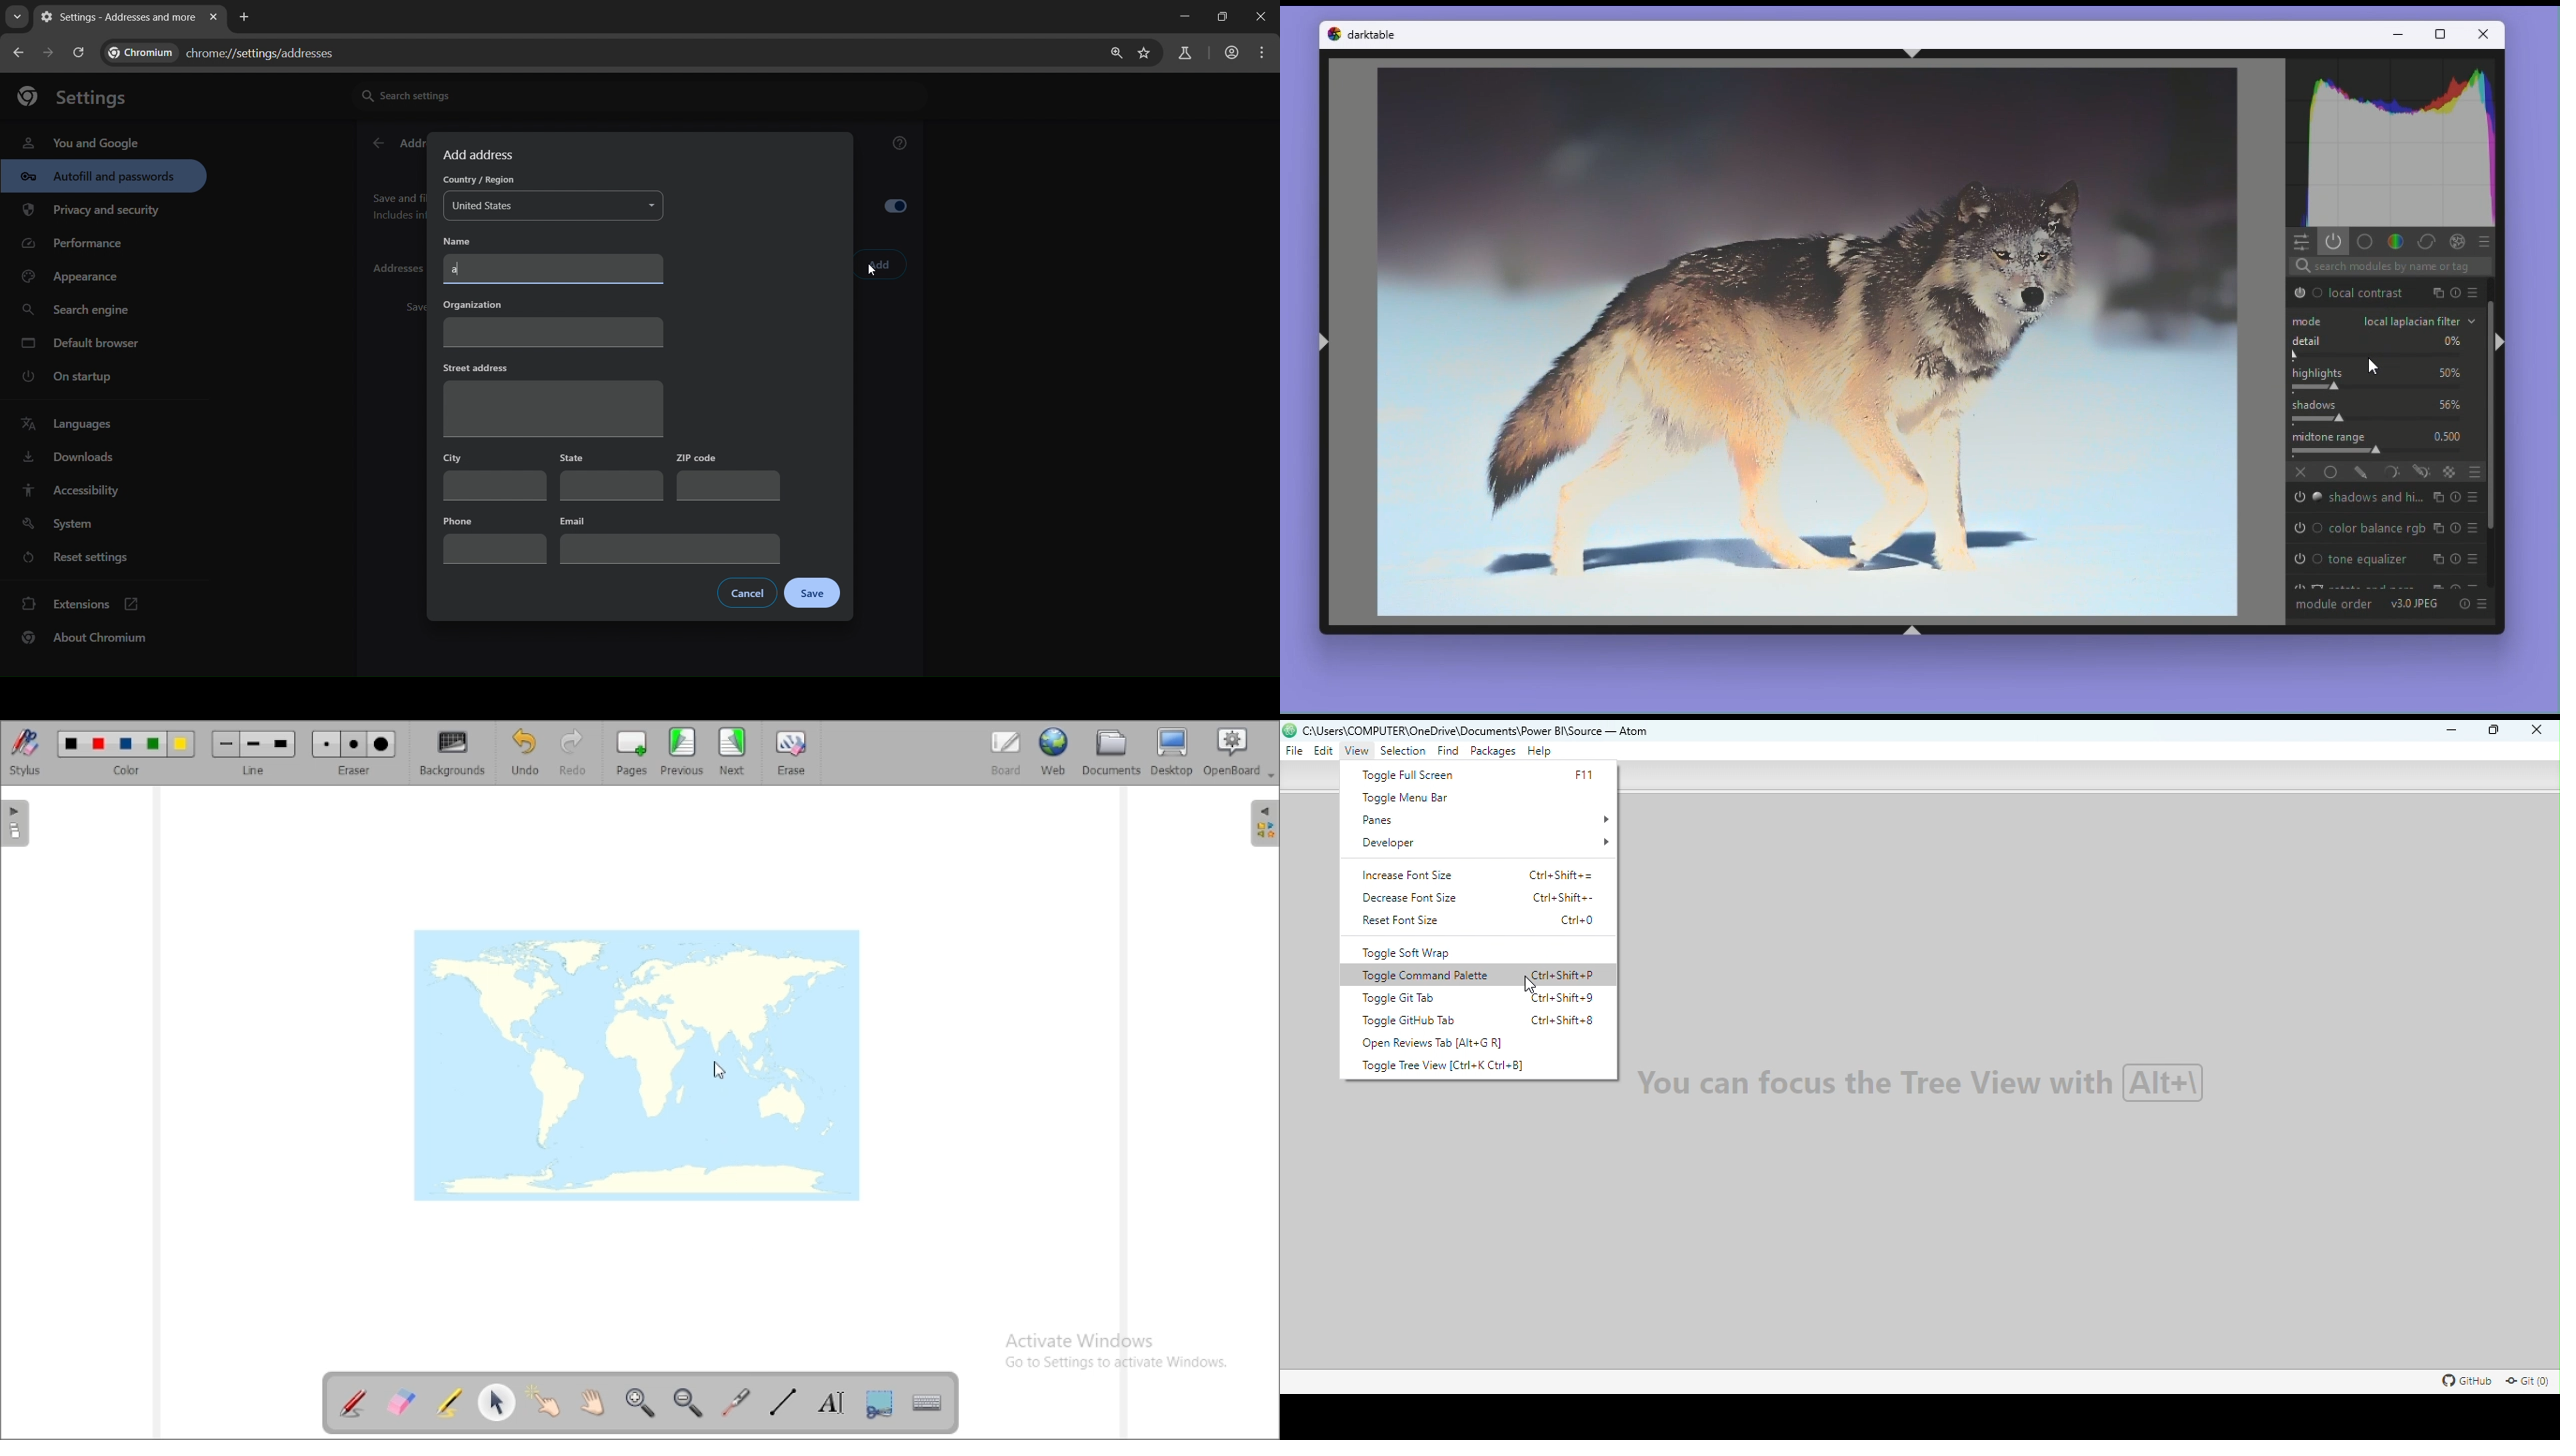 The image size is (2576, 1456). Describe the element at coordinates (928, 1402) in the screenshot. I see `display virtual keyboard` at that location.